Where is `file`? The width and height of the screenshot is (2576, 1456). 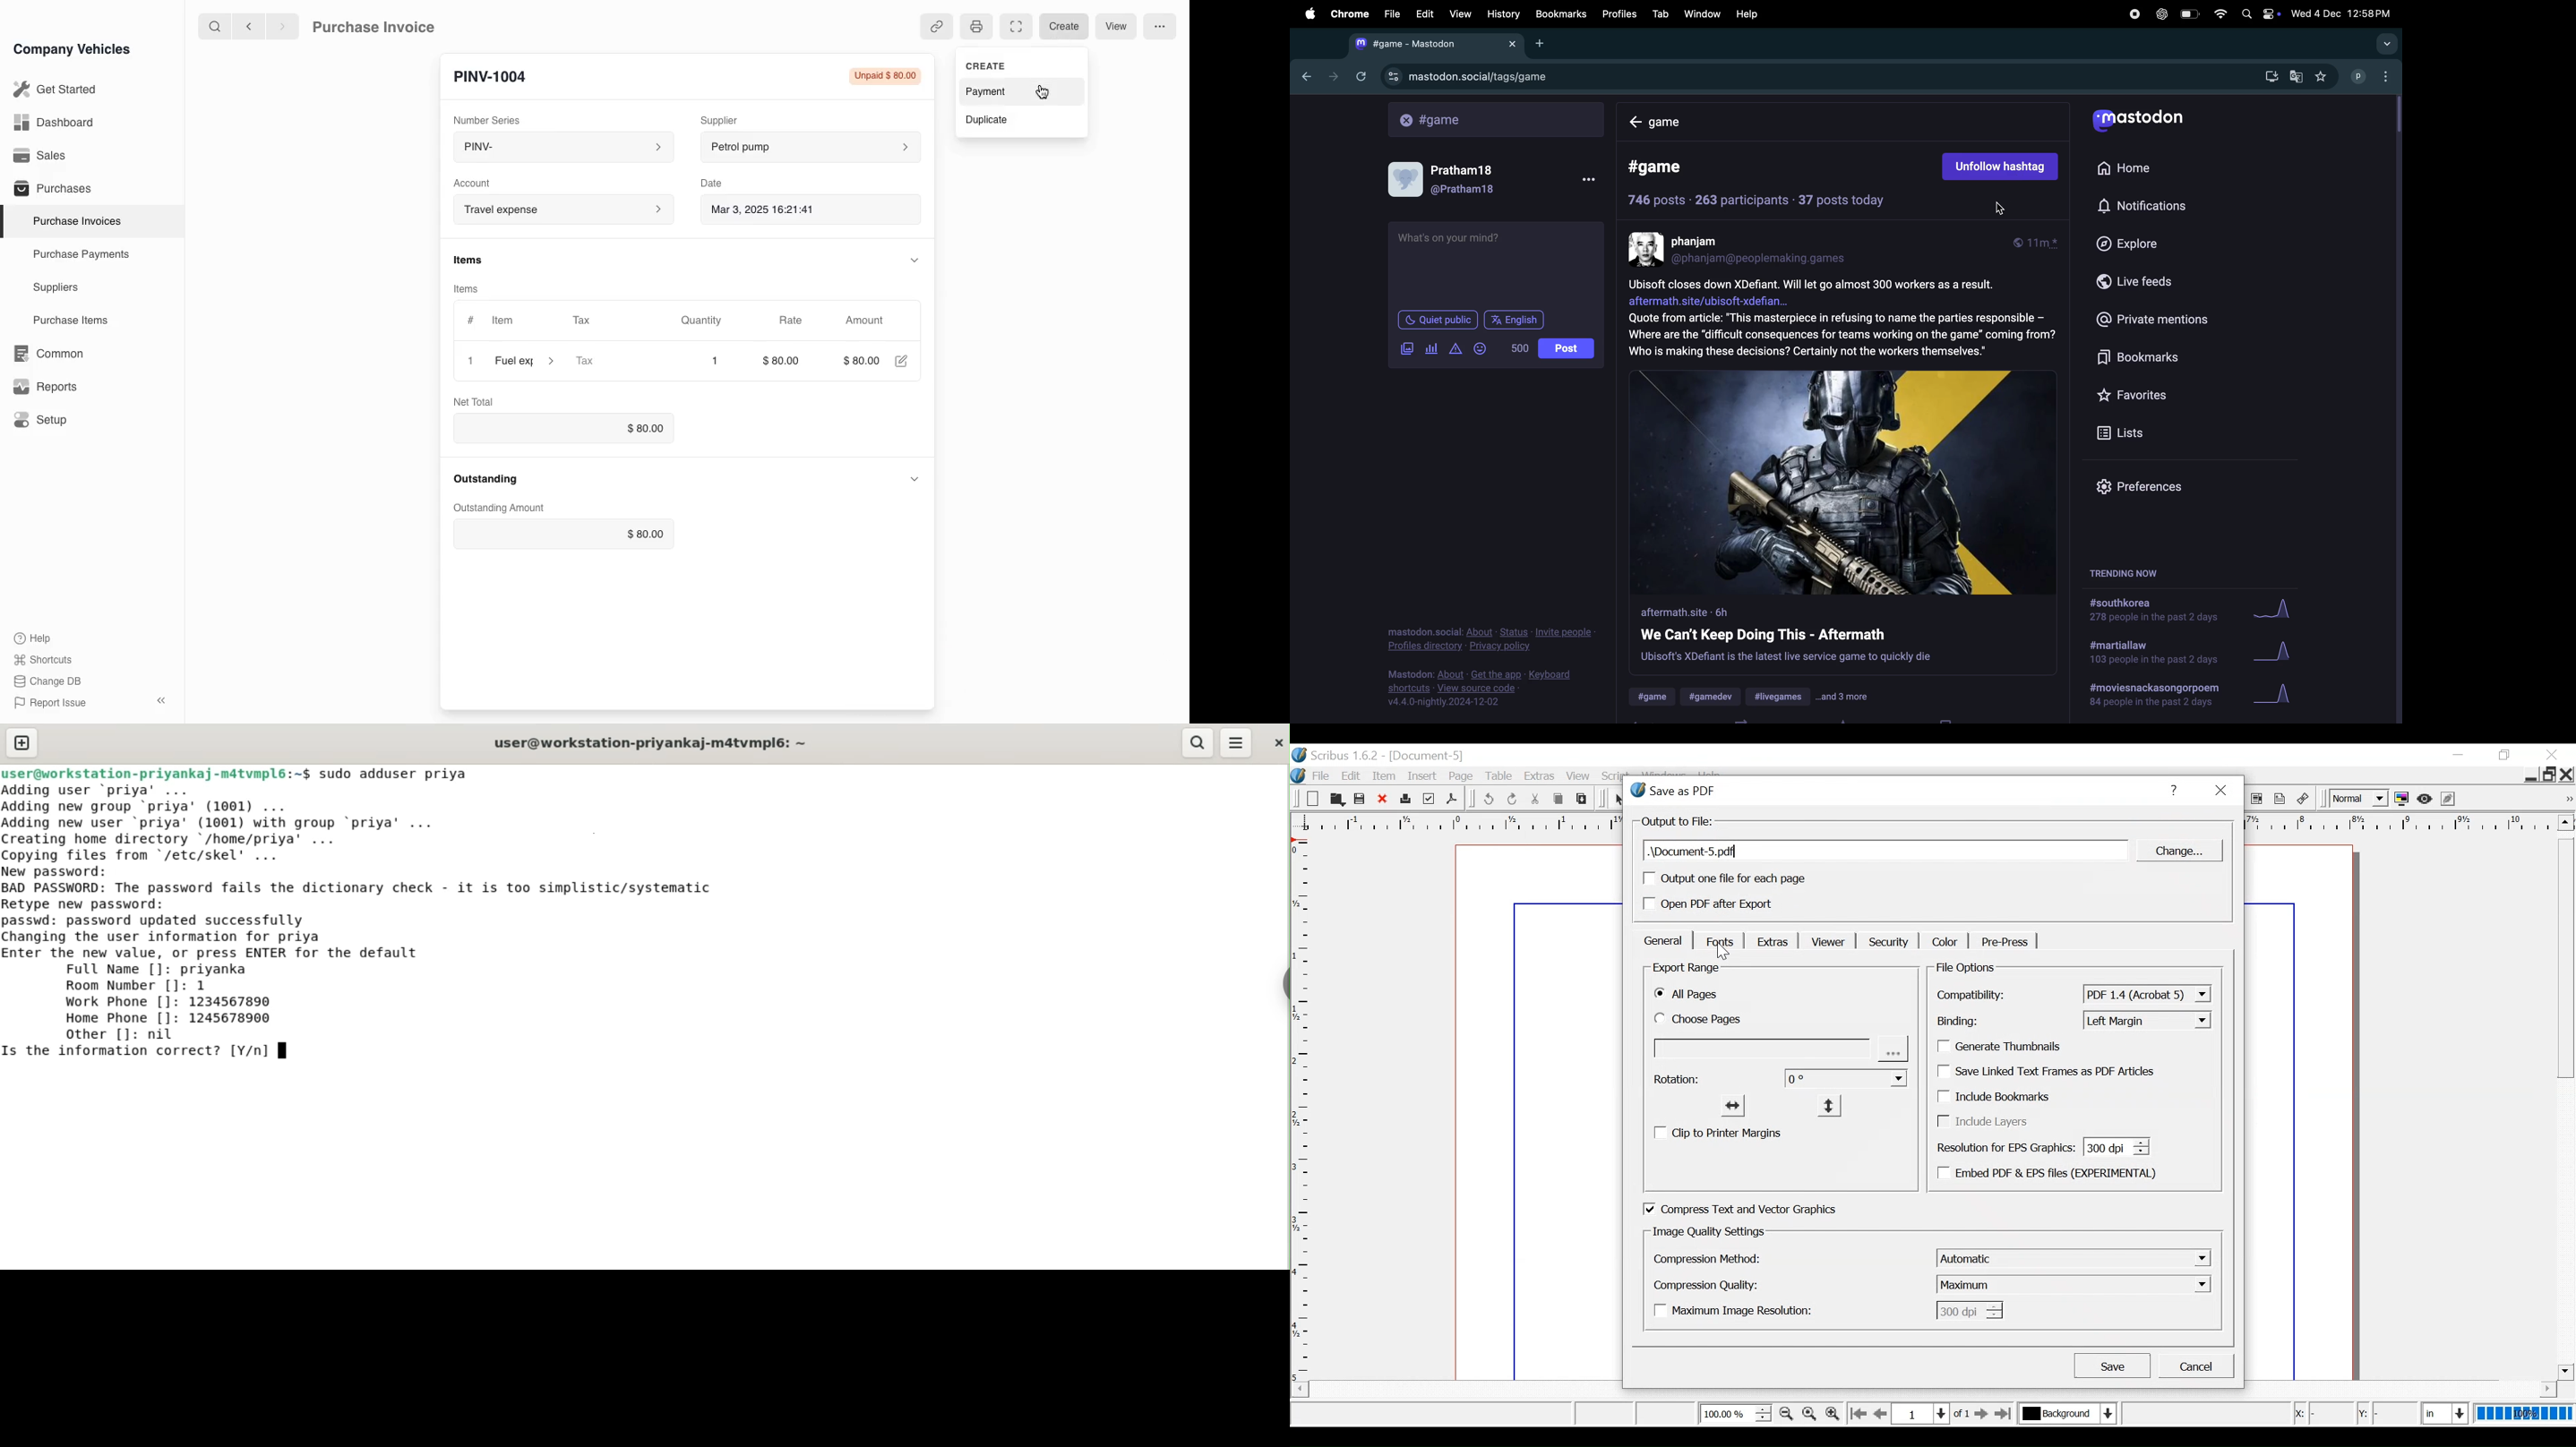
file is located at coordinates (1391, 13).